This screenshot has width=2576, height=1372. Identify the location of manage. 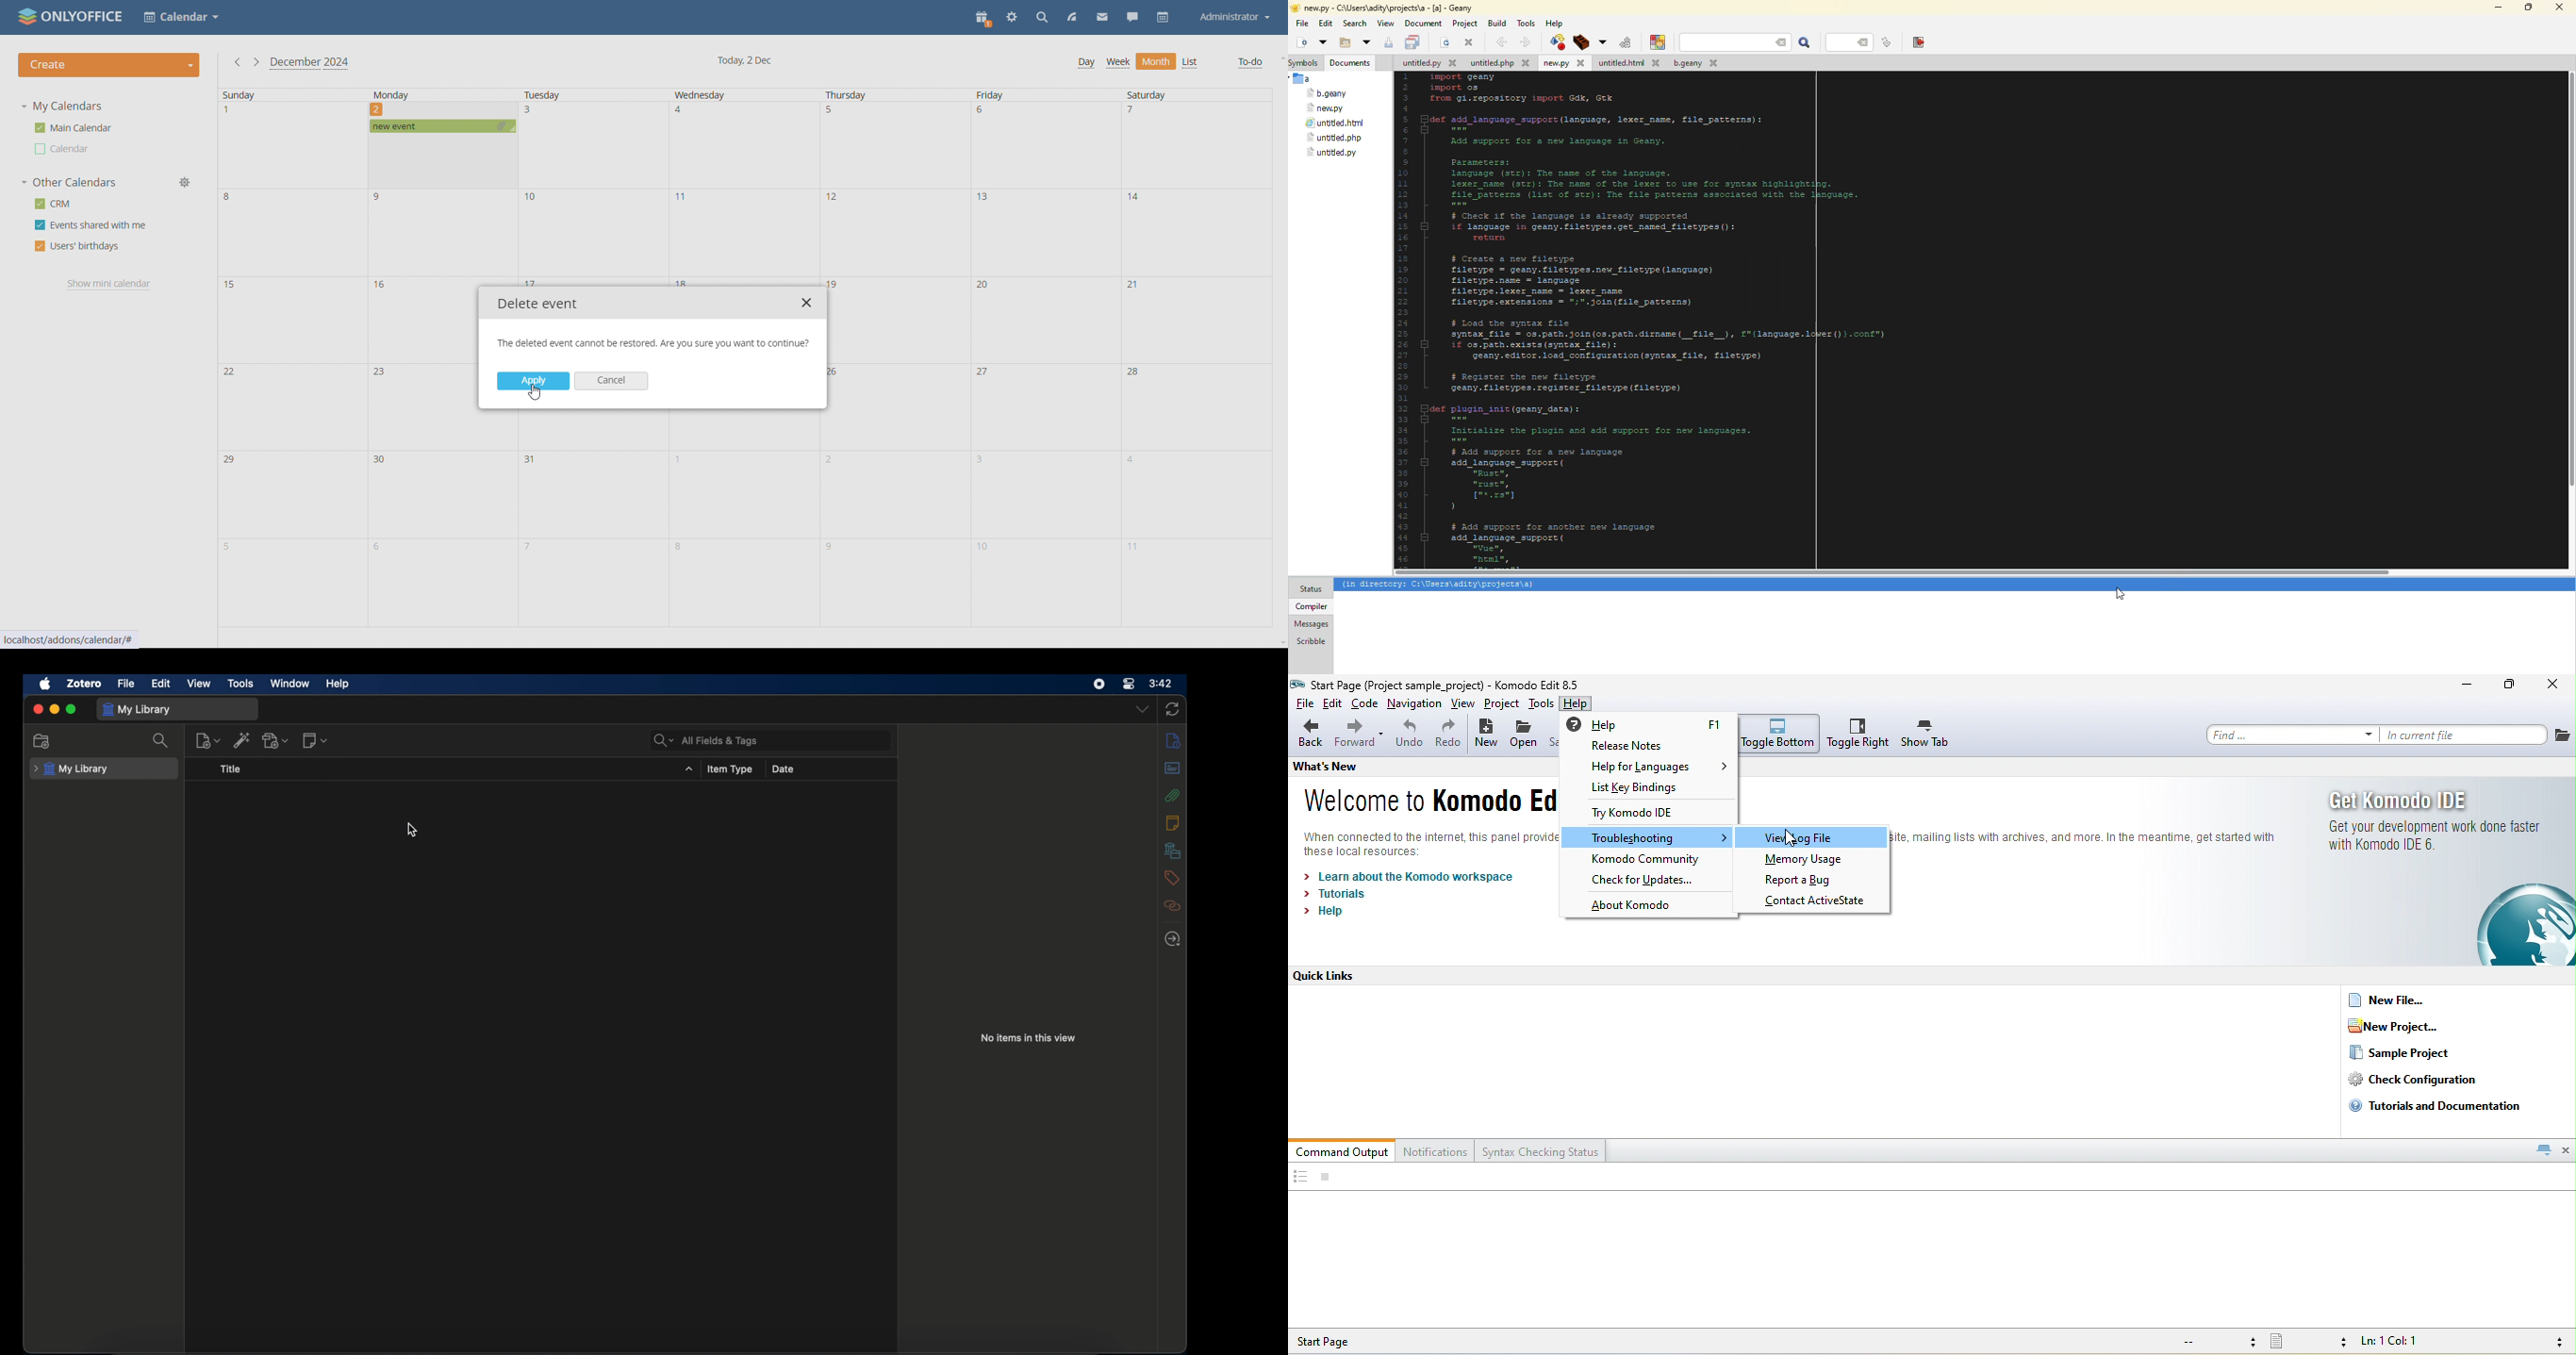
(184, 182).